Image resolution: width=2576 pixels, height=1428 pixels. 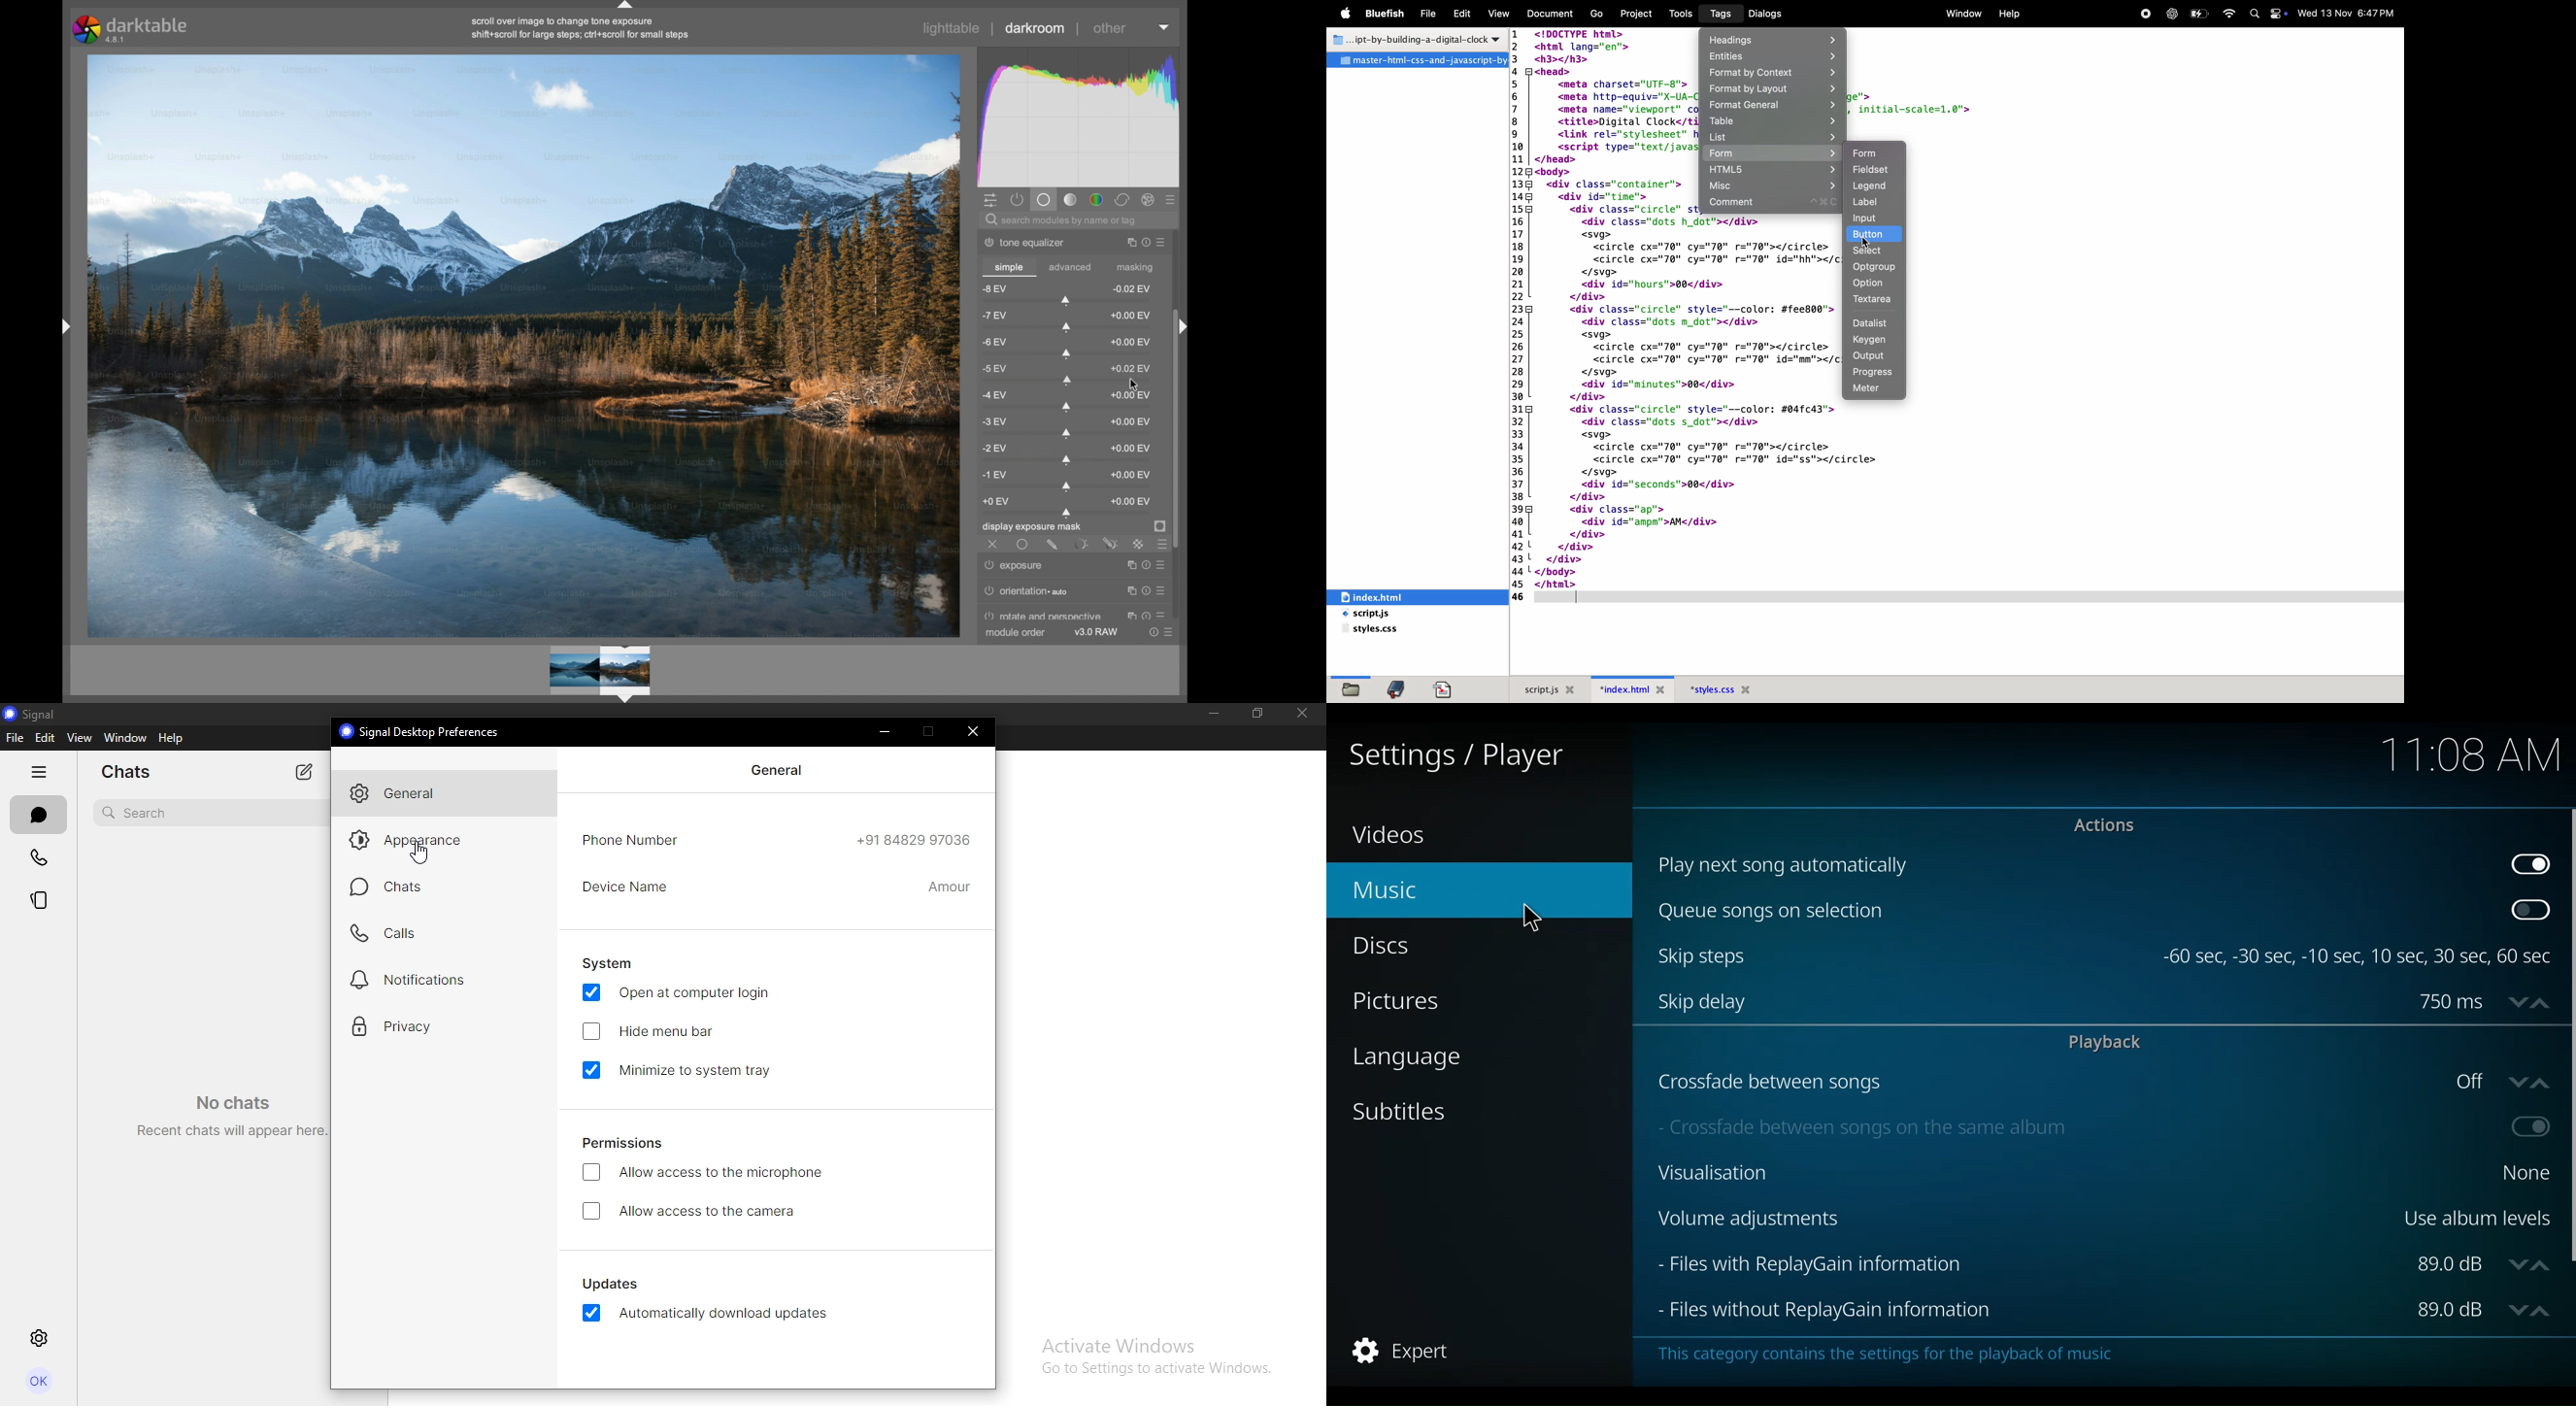 I want to click on help, so click(x=172, y=739).